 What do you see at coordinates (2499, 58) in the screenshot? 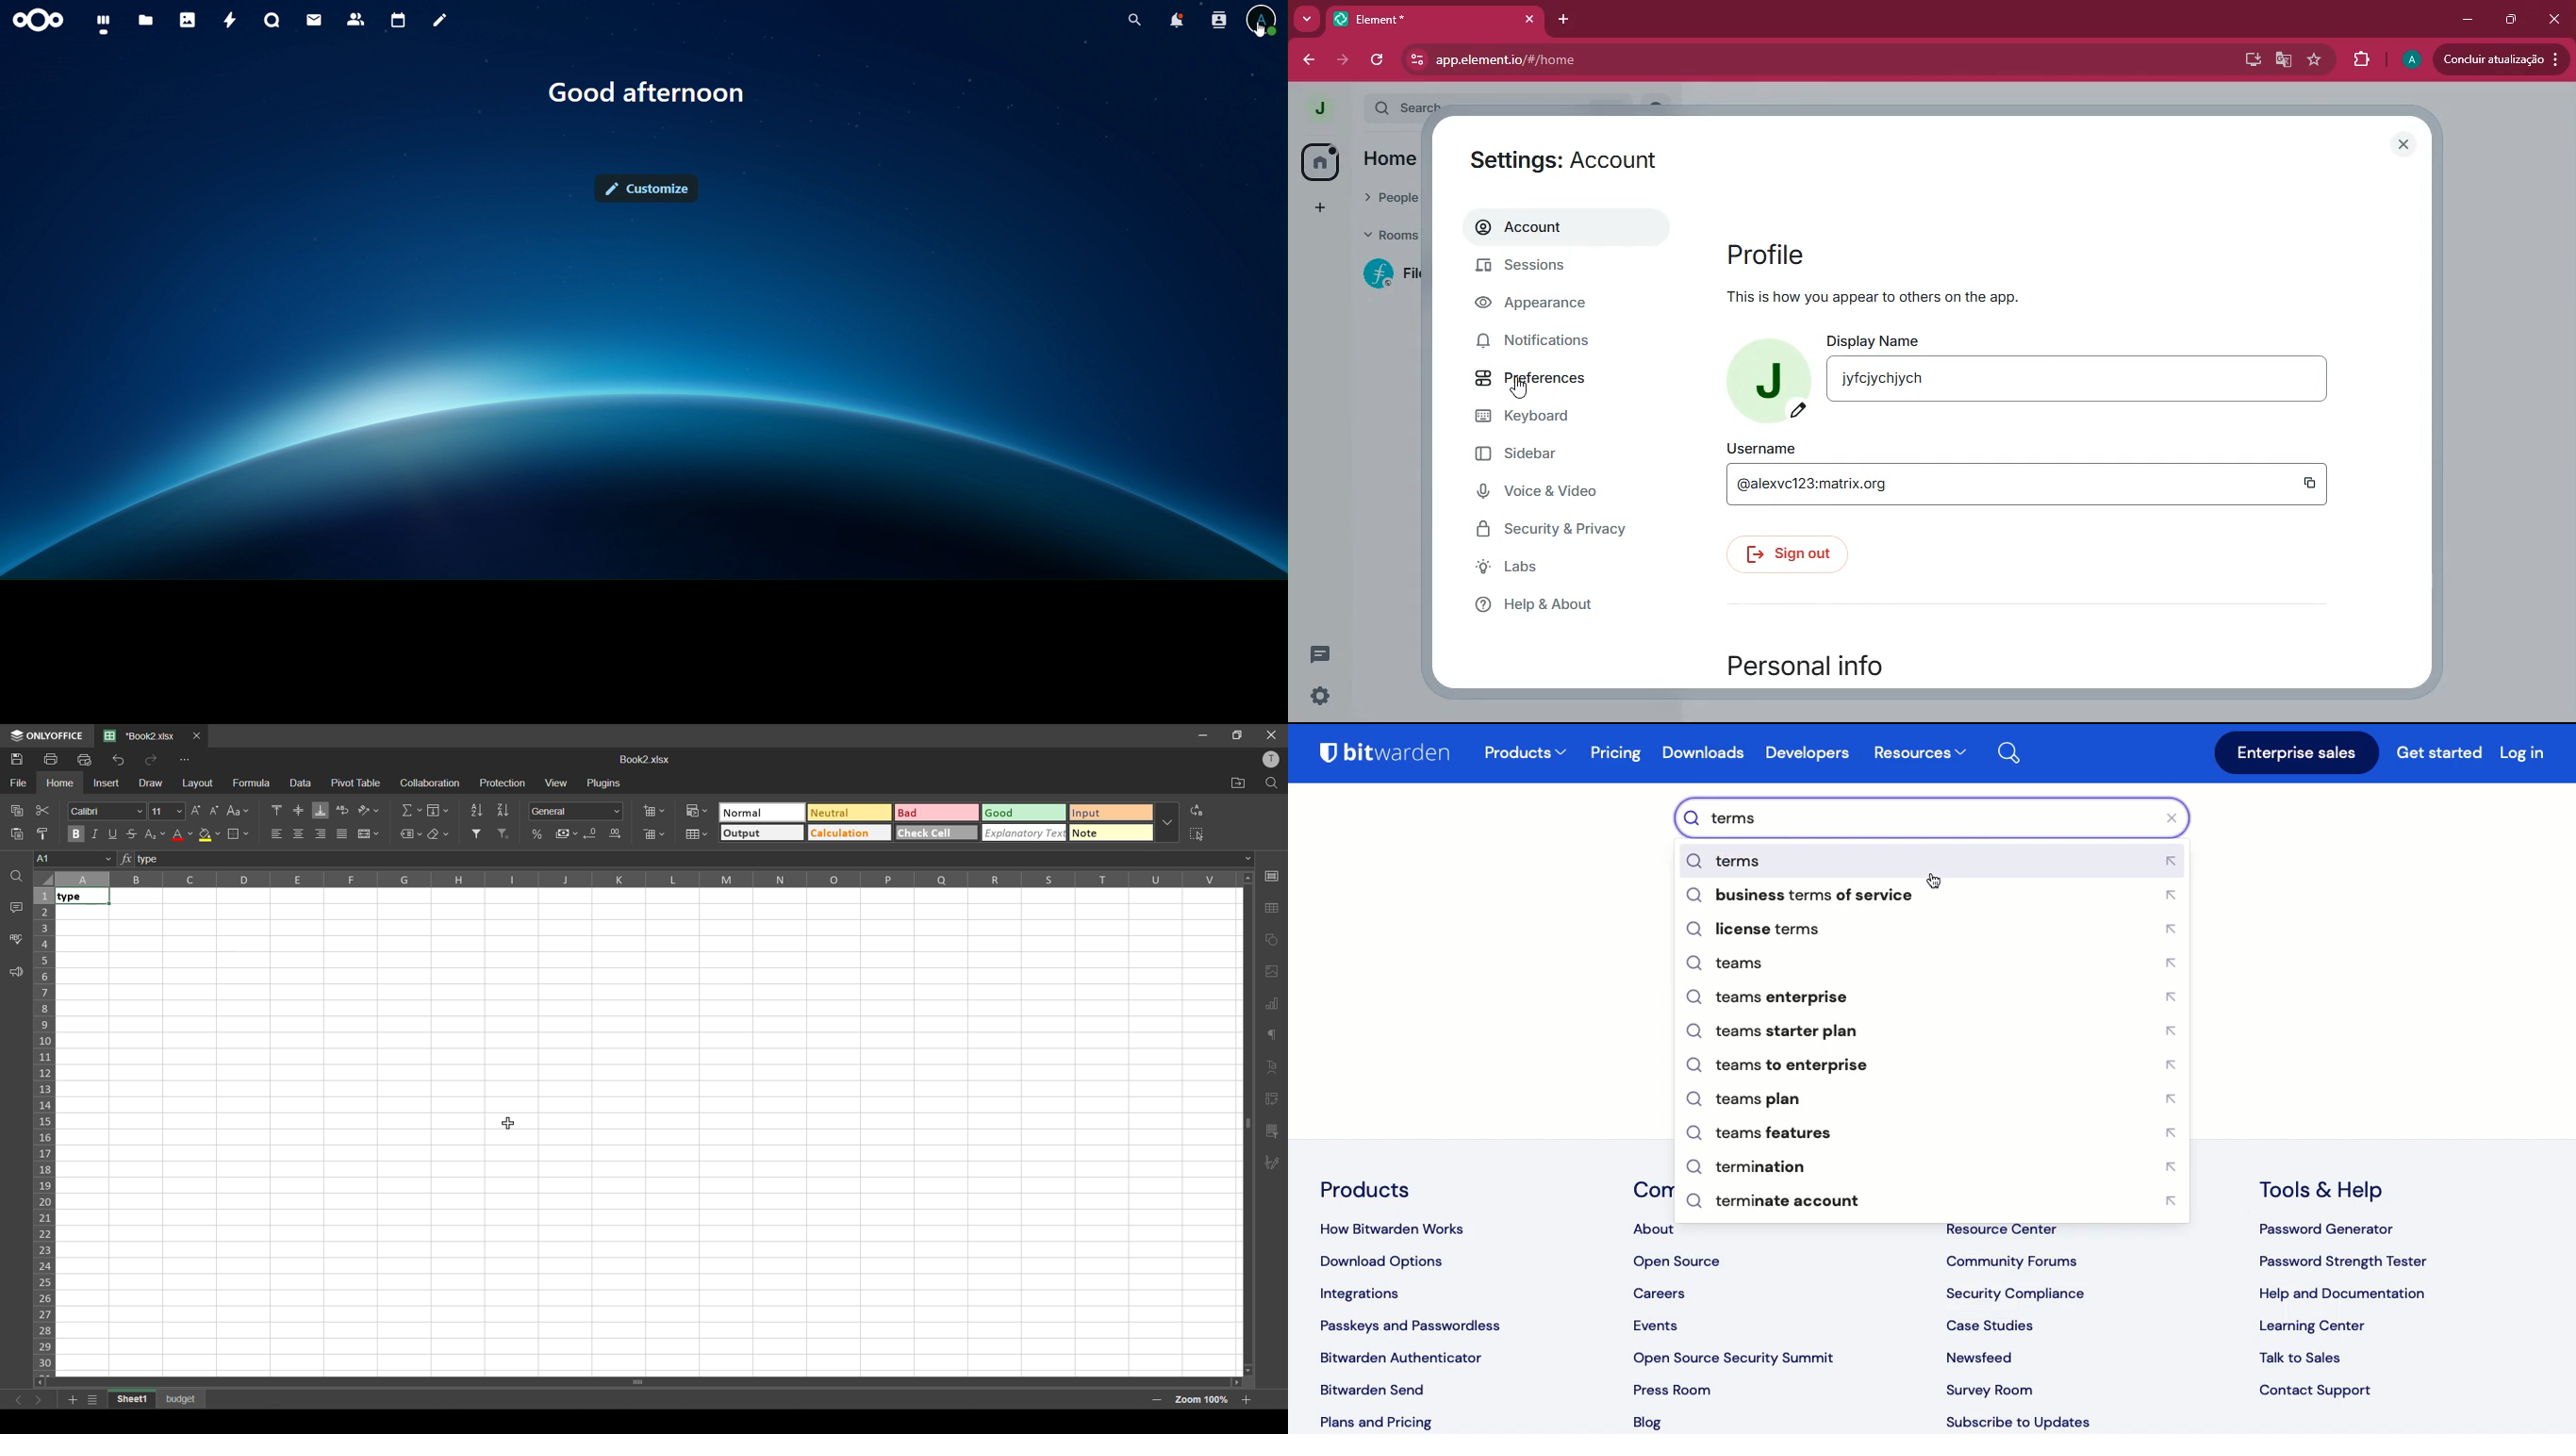
I see `concluir atualizacao` at bounding box center [2499, 58].